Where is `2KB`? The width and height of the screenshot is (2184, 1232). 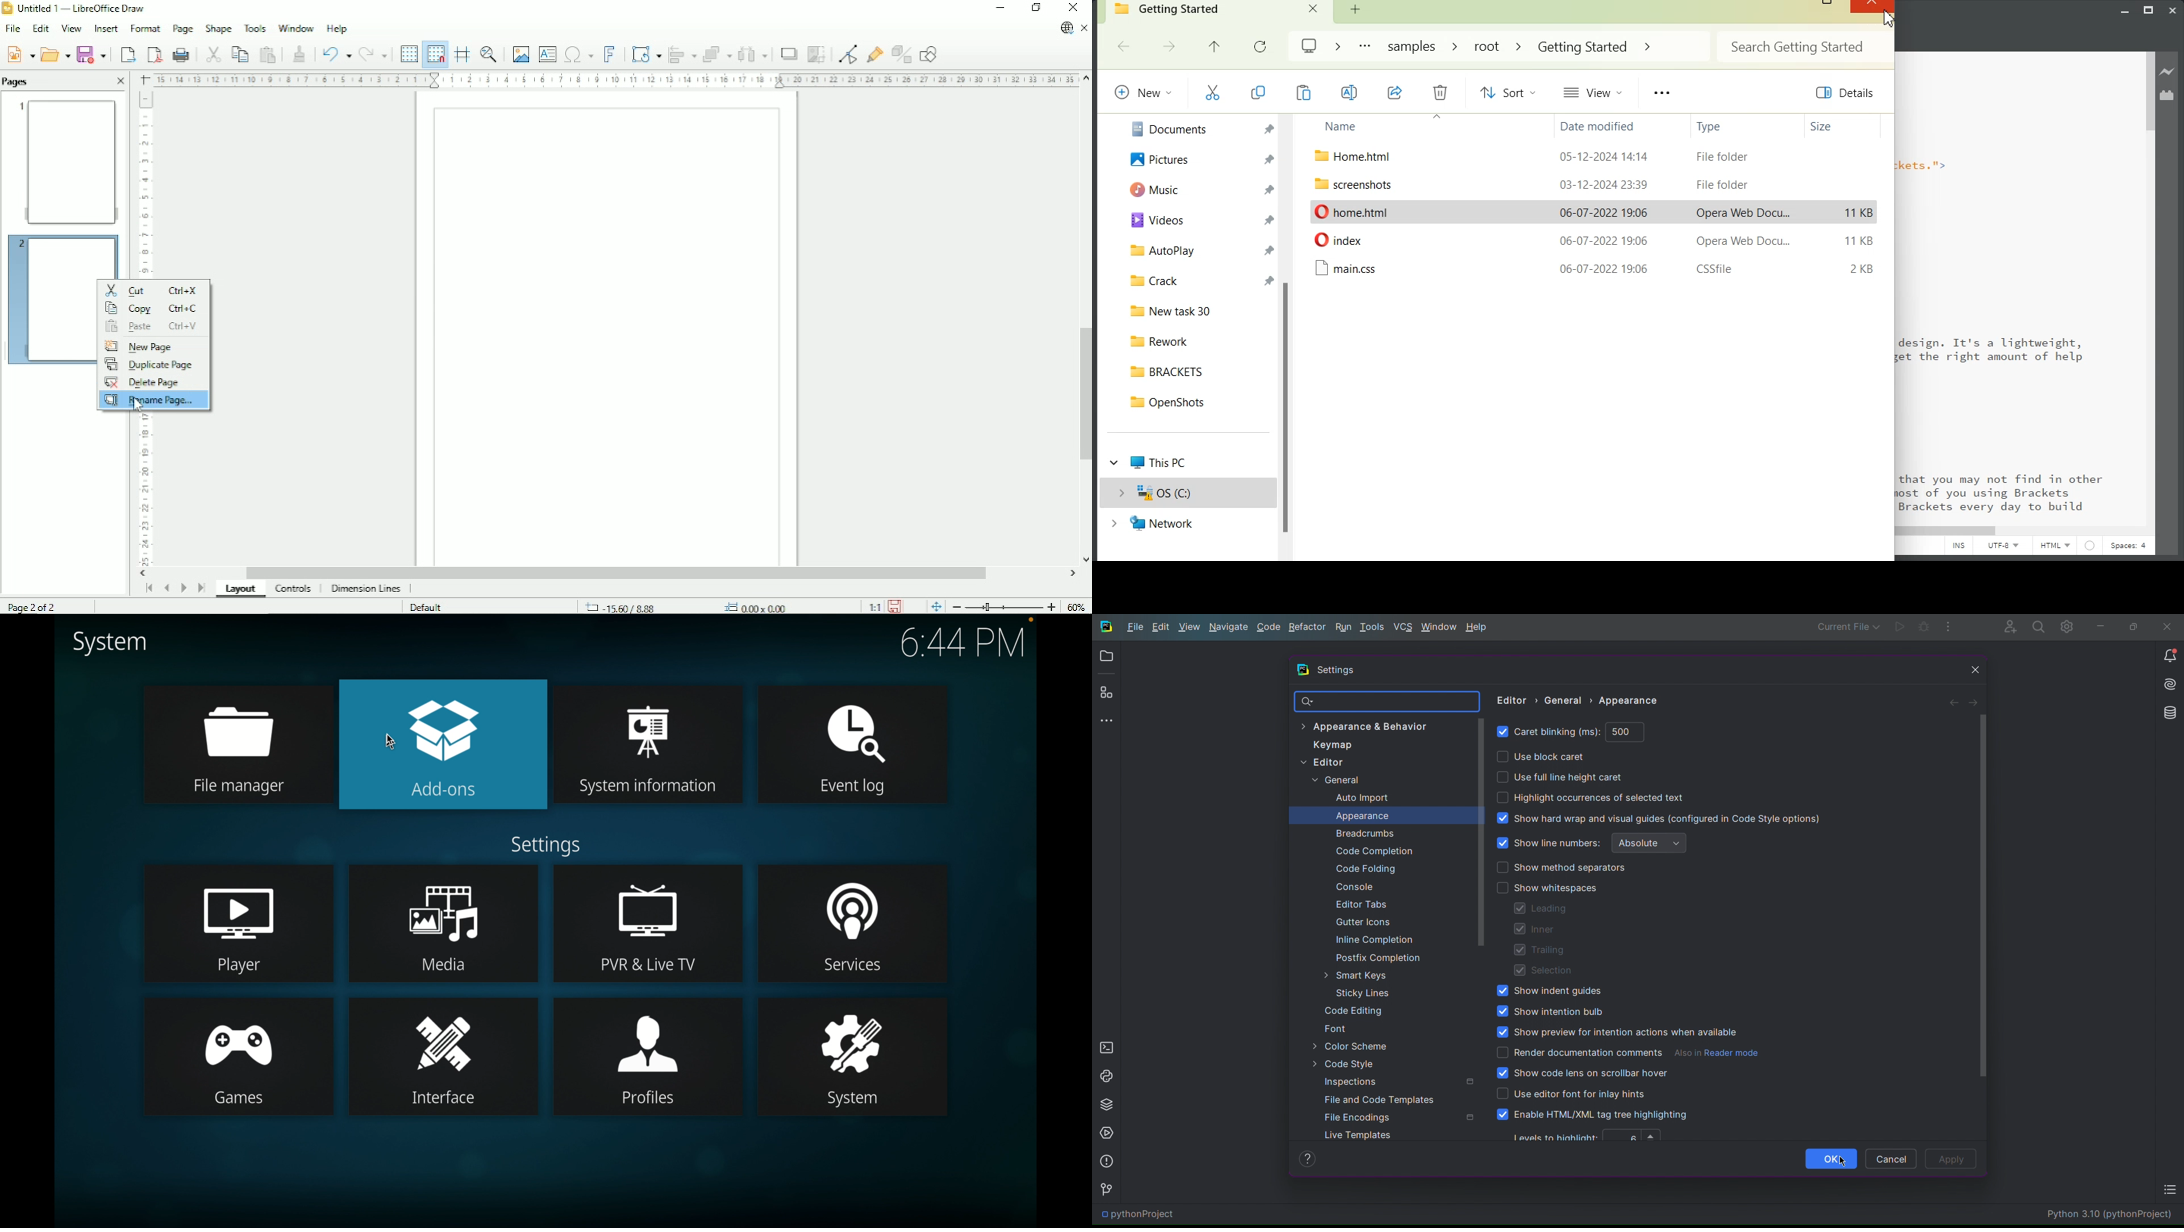
2KB is located at coordinates (1861, 270).